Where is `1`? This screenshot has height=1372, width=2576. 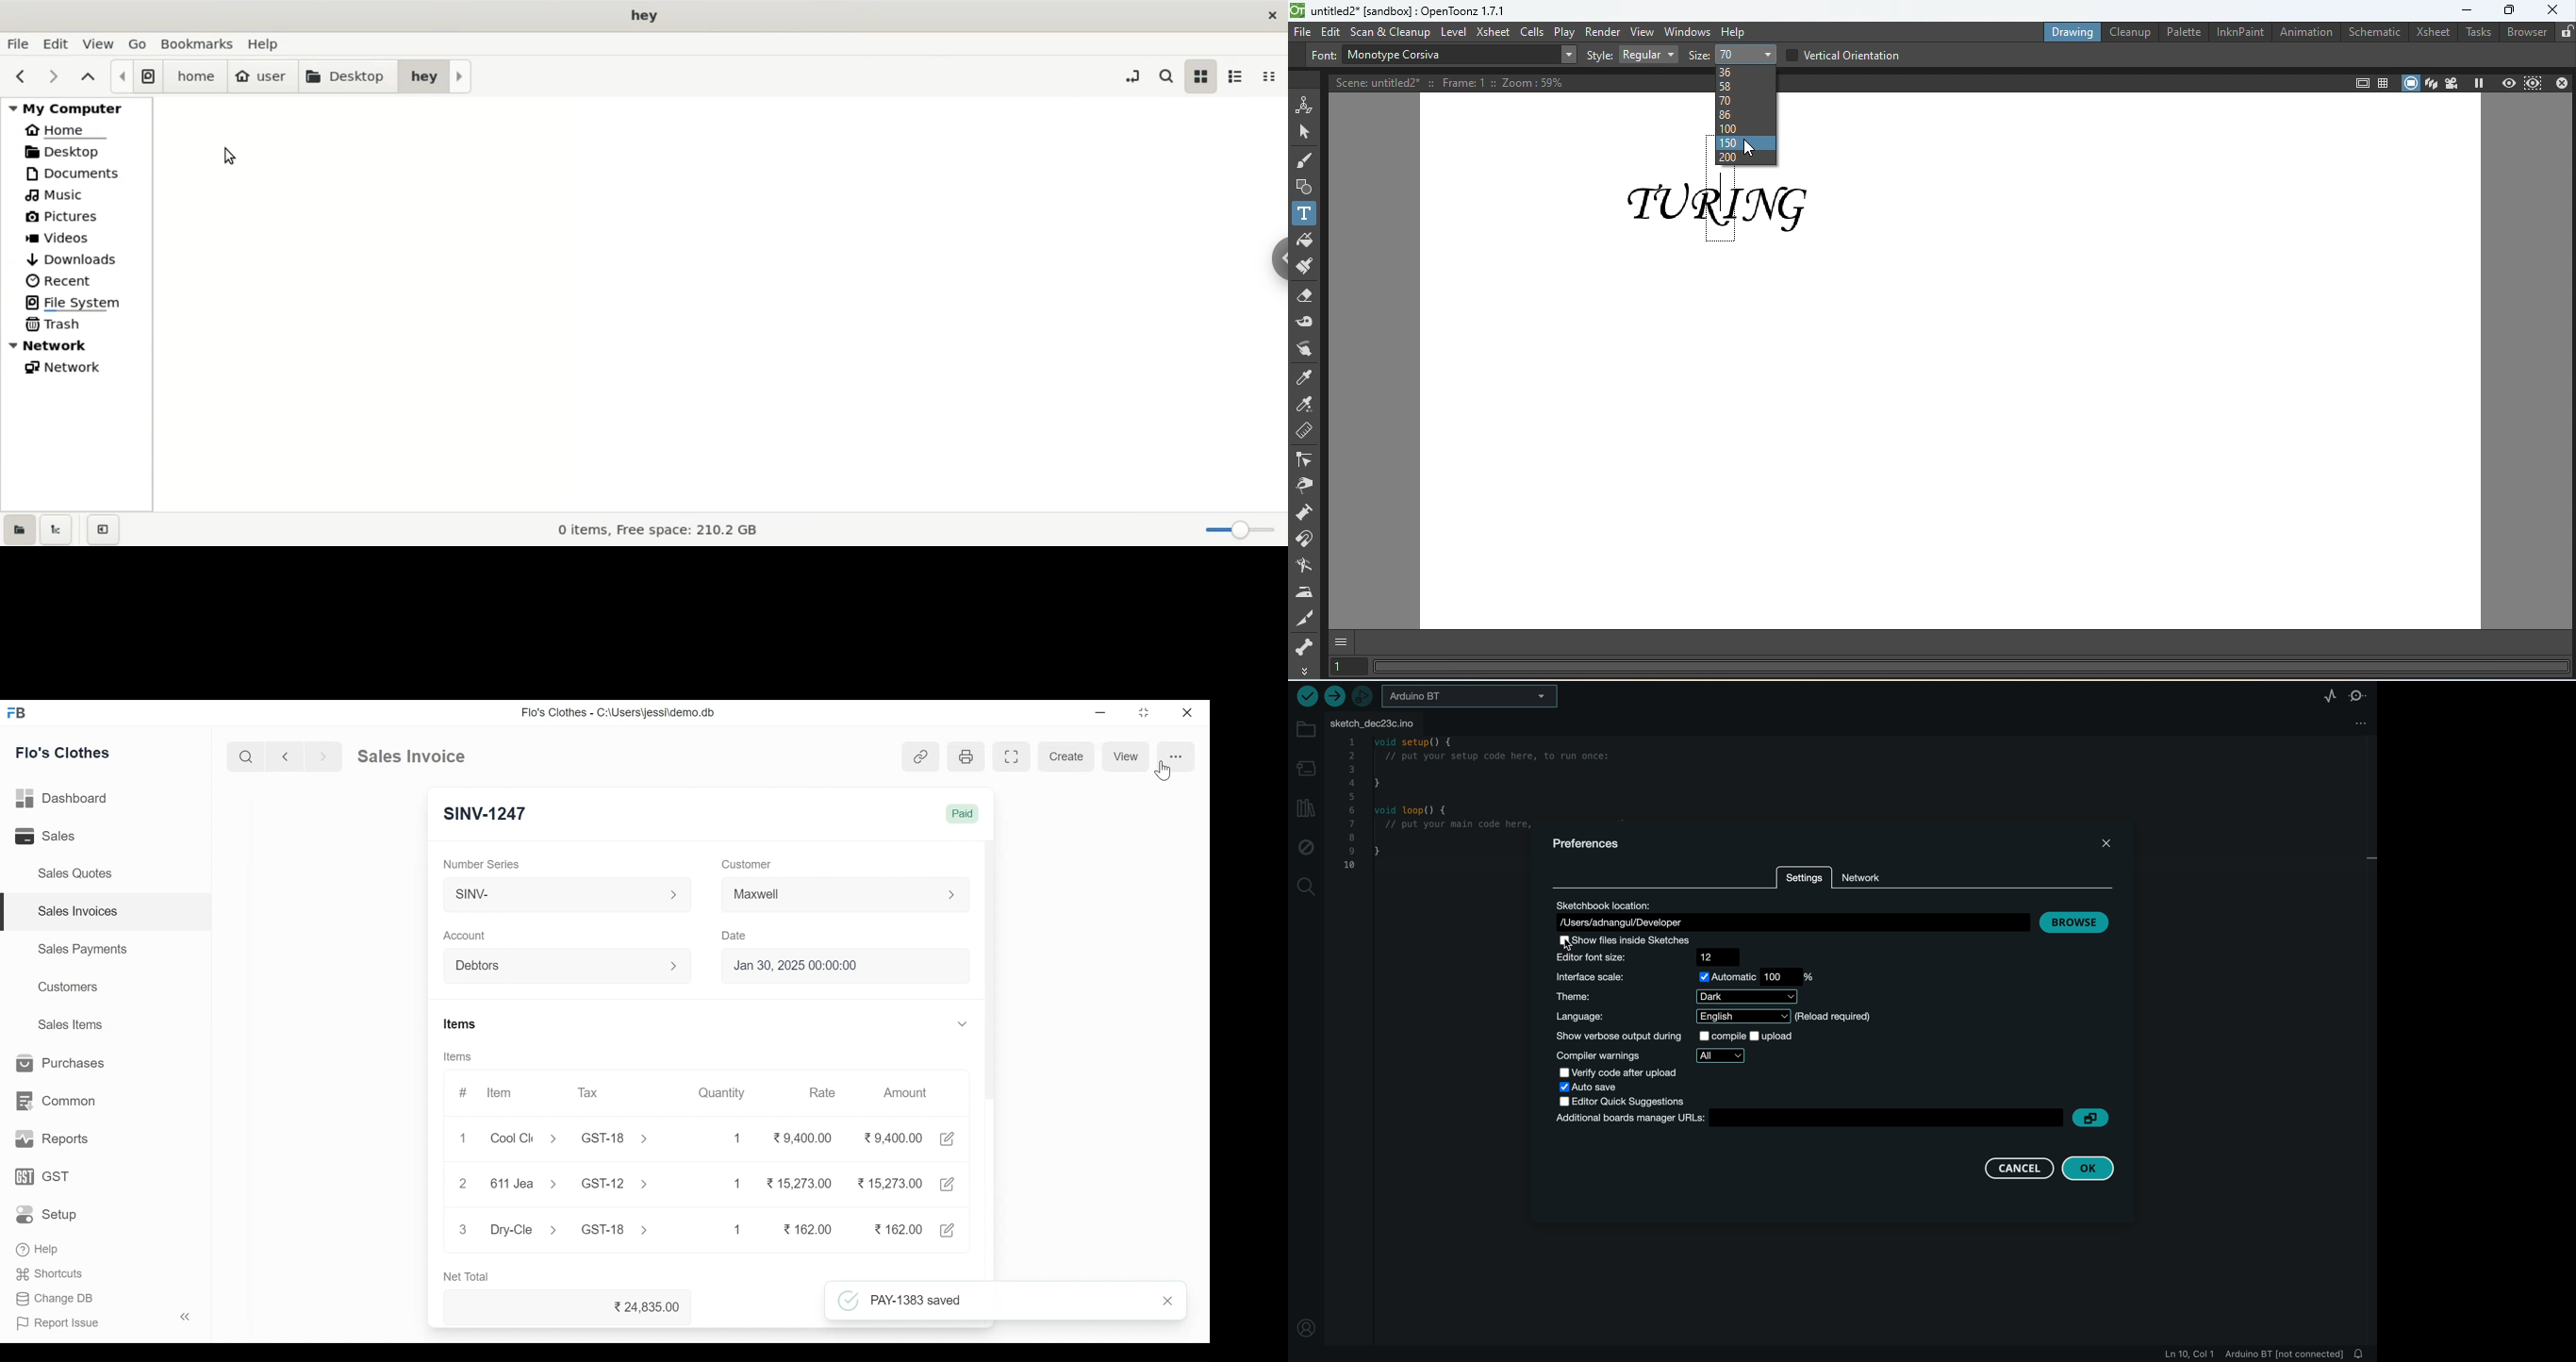
1 is located at coordinates (738, 1229).